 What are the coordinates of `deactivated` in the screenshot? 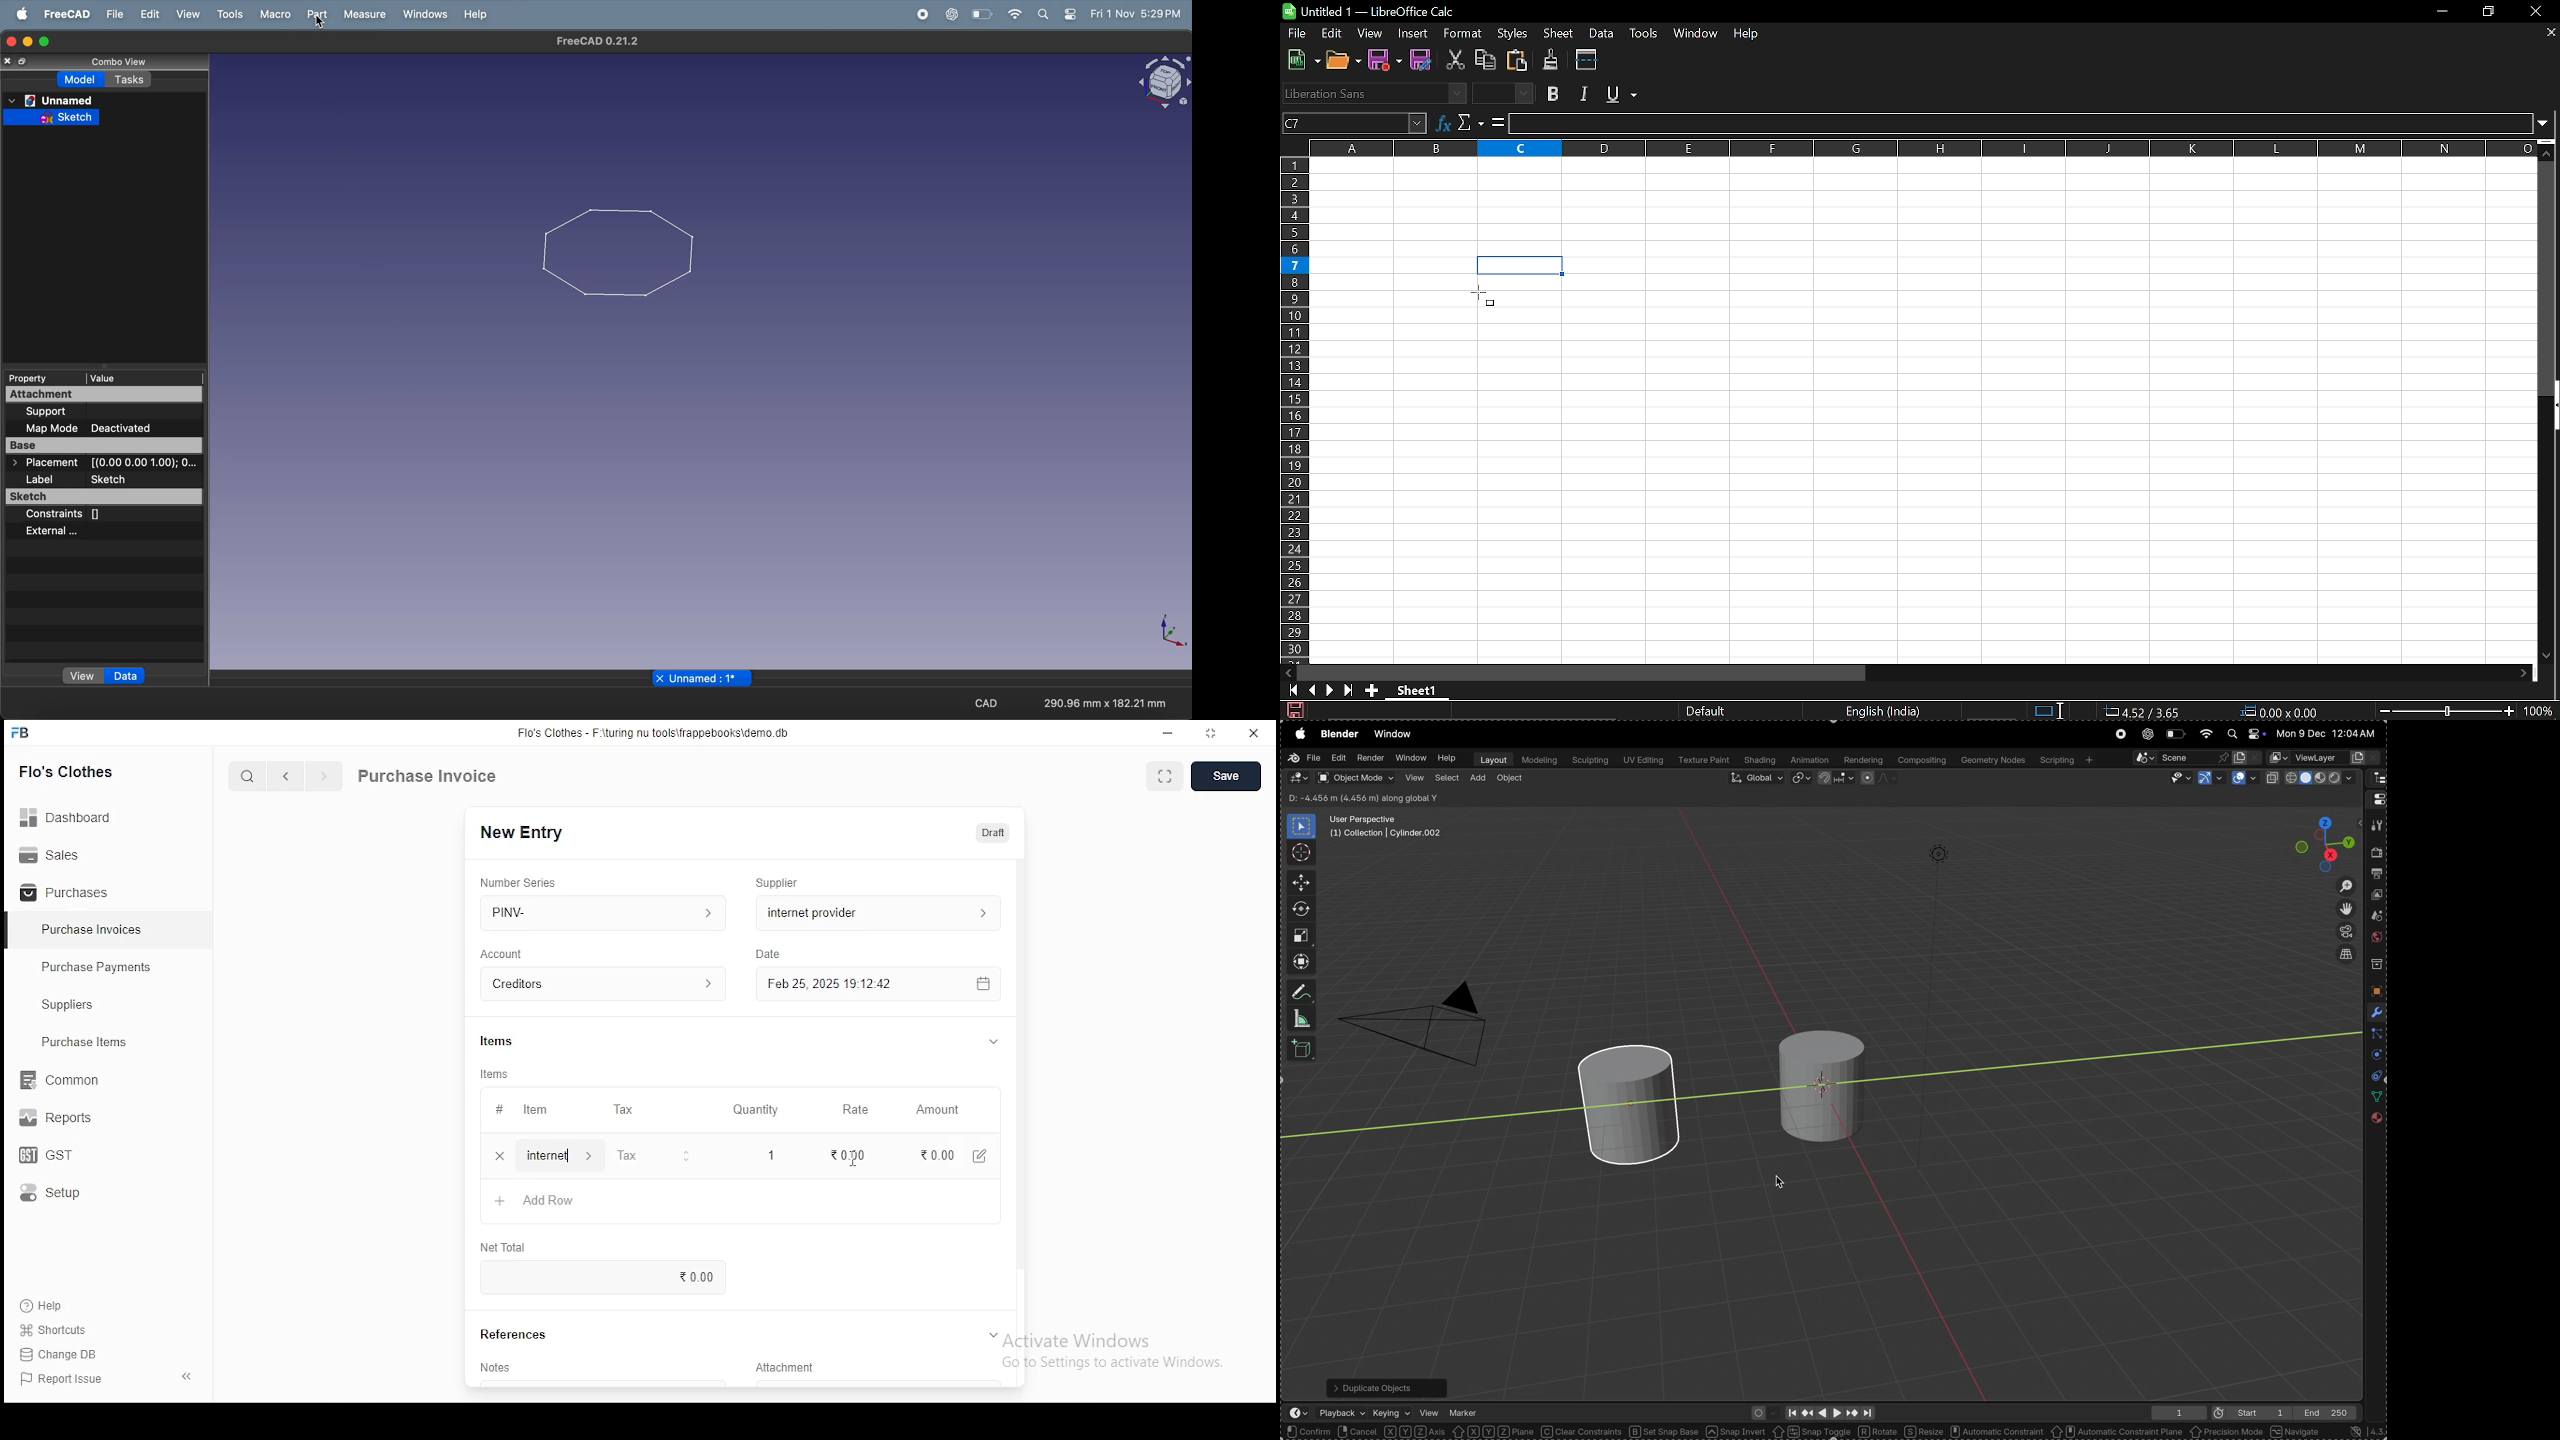 It's located at (149, 428).